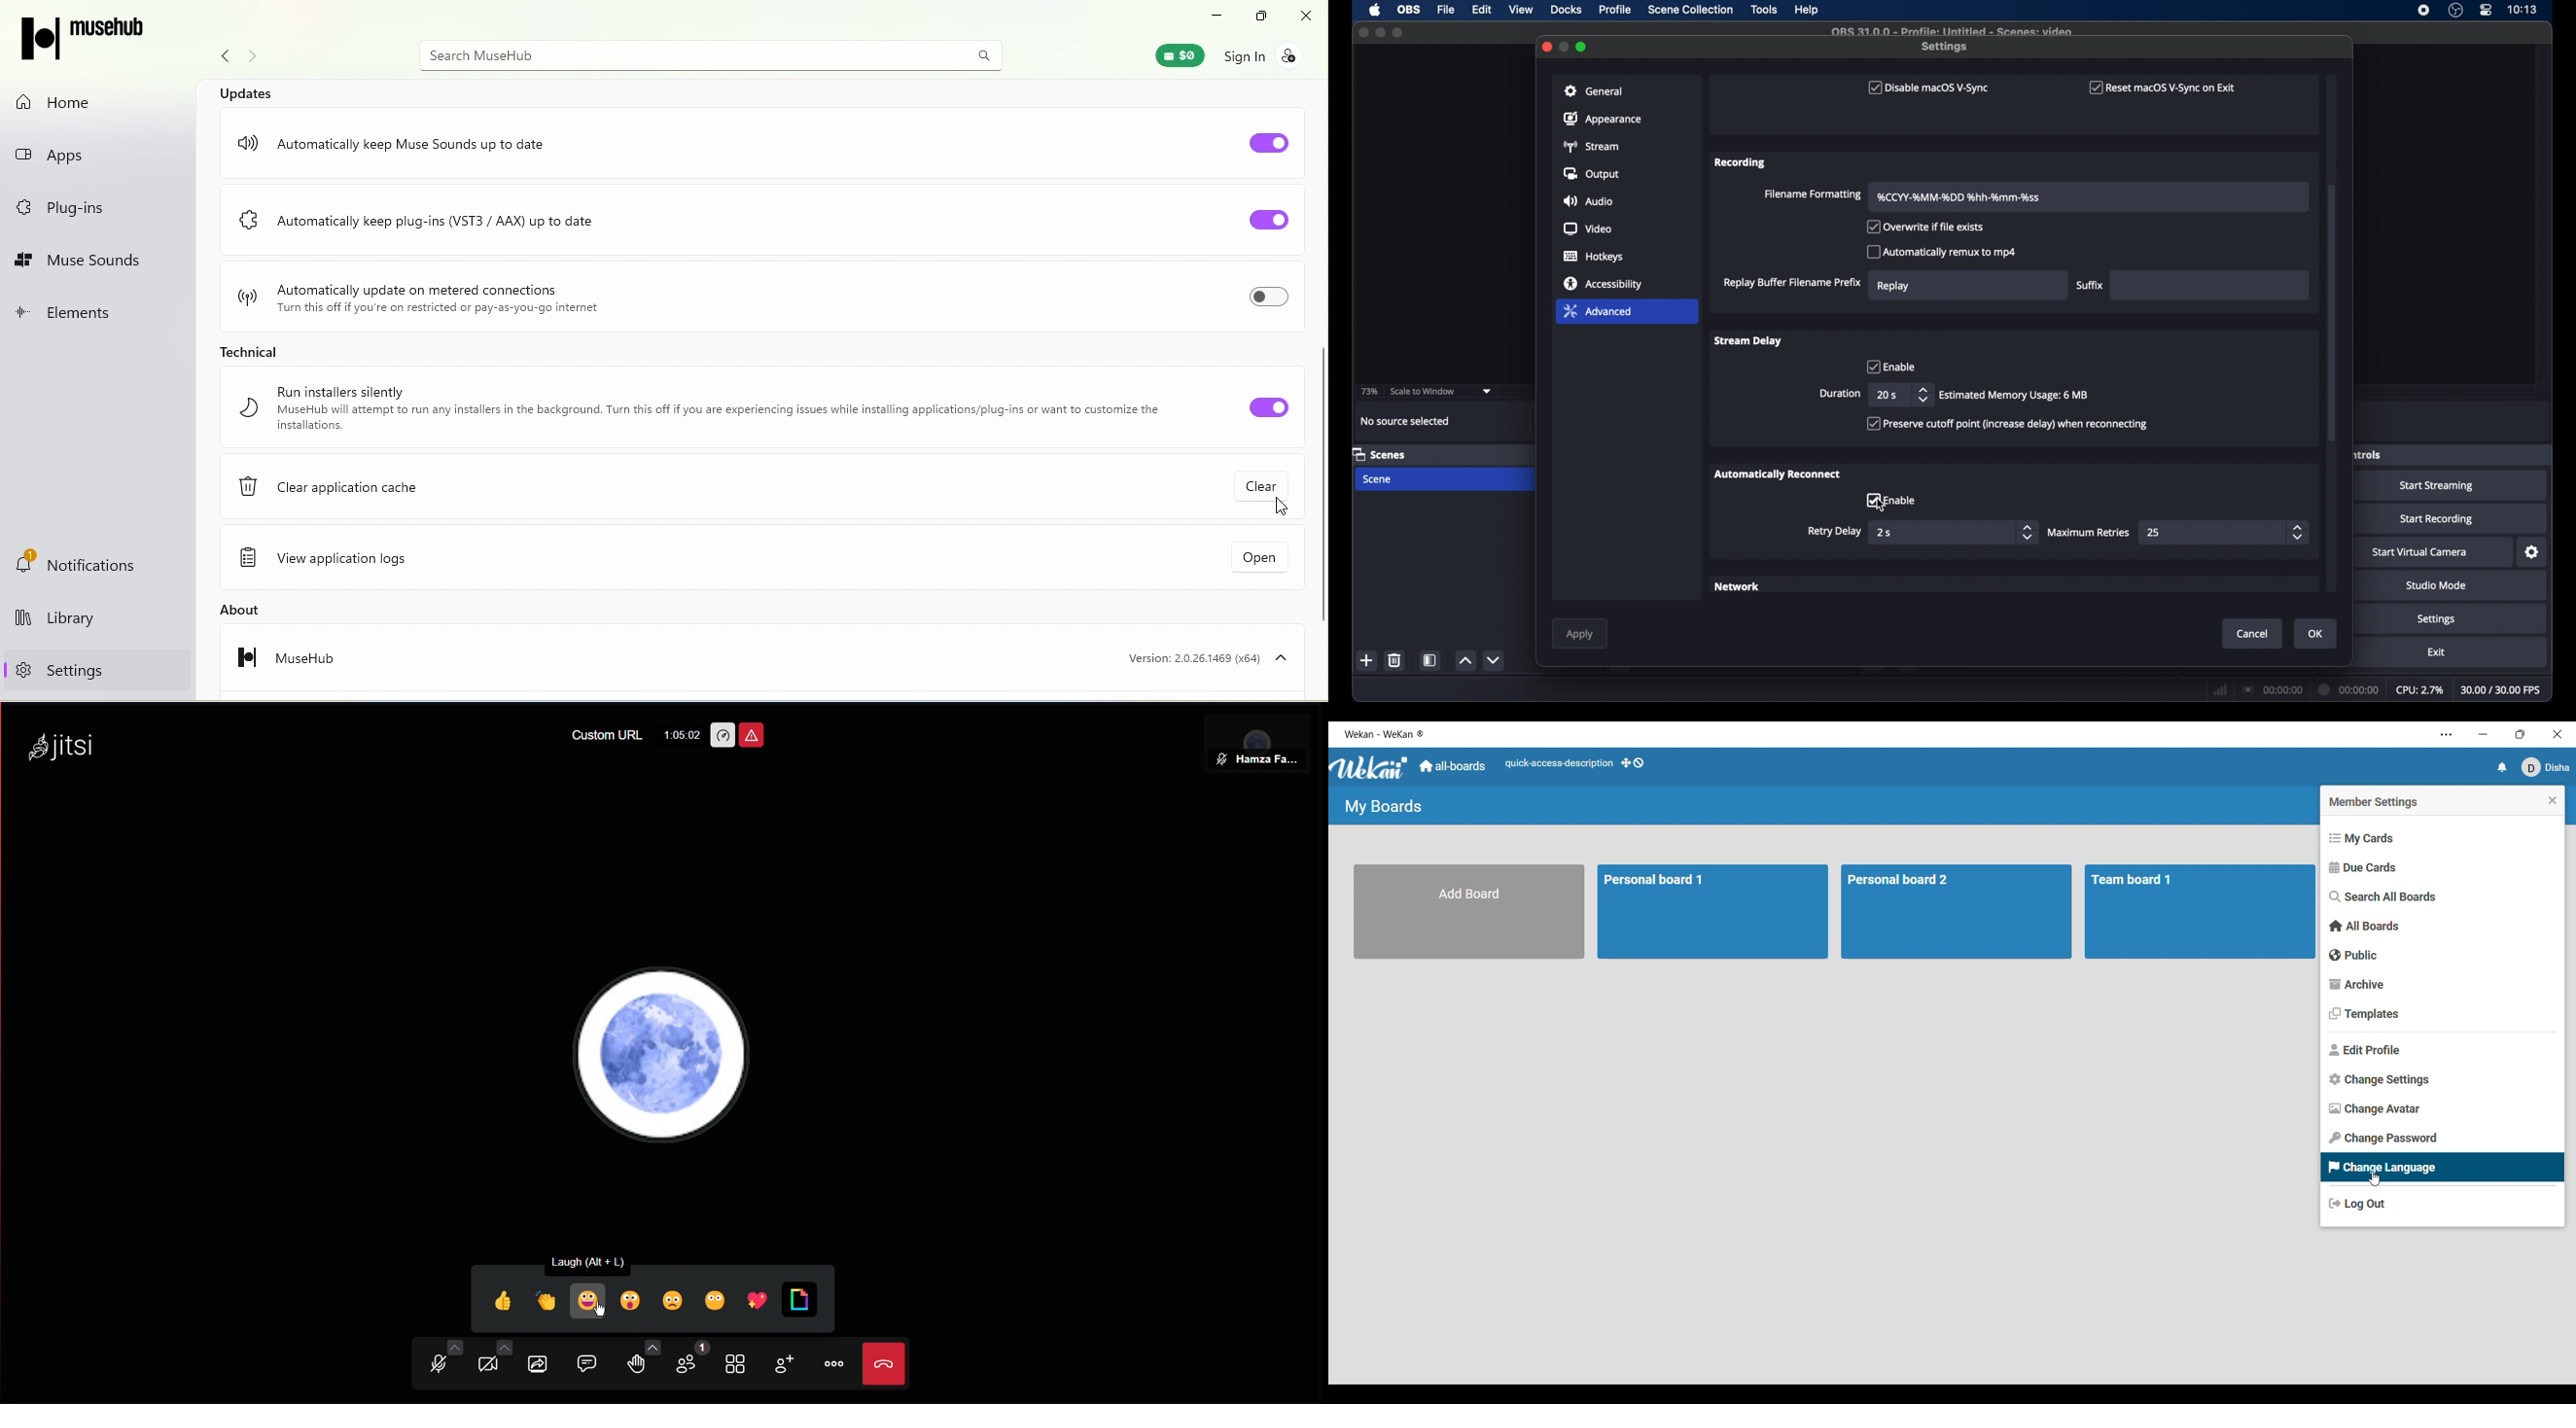 This screenshot has height=1428, width=2576. I want to click on Home, so click(64, 102).